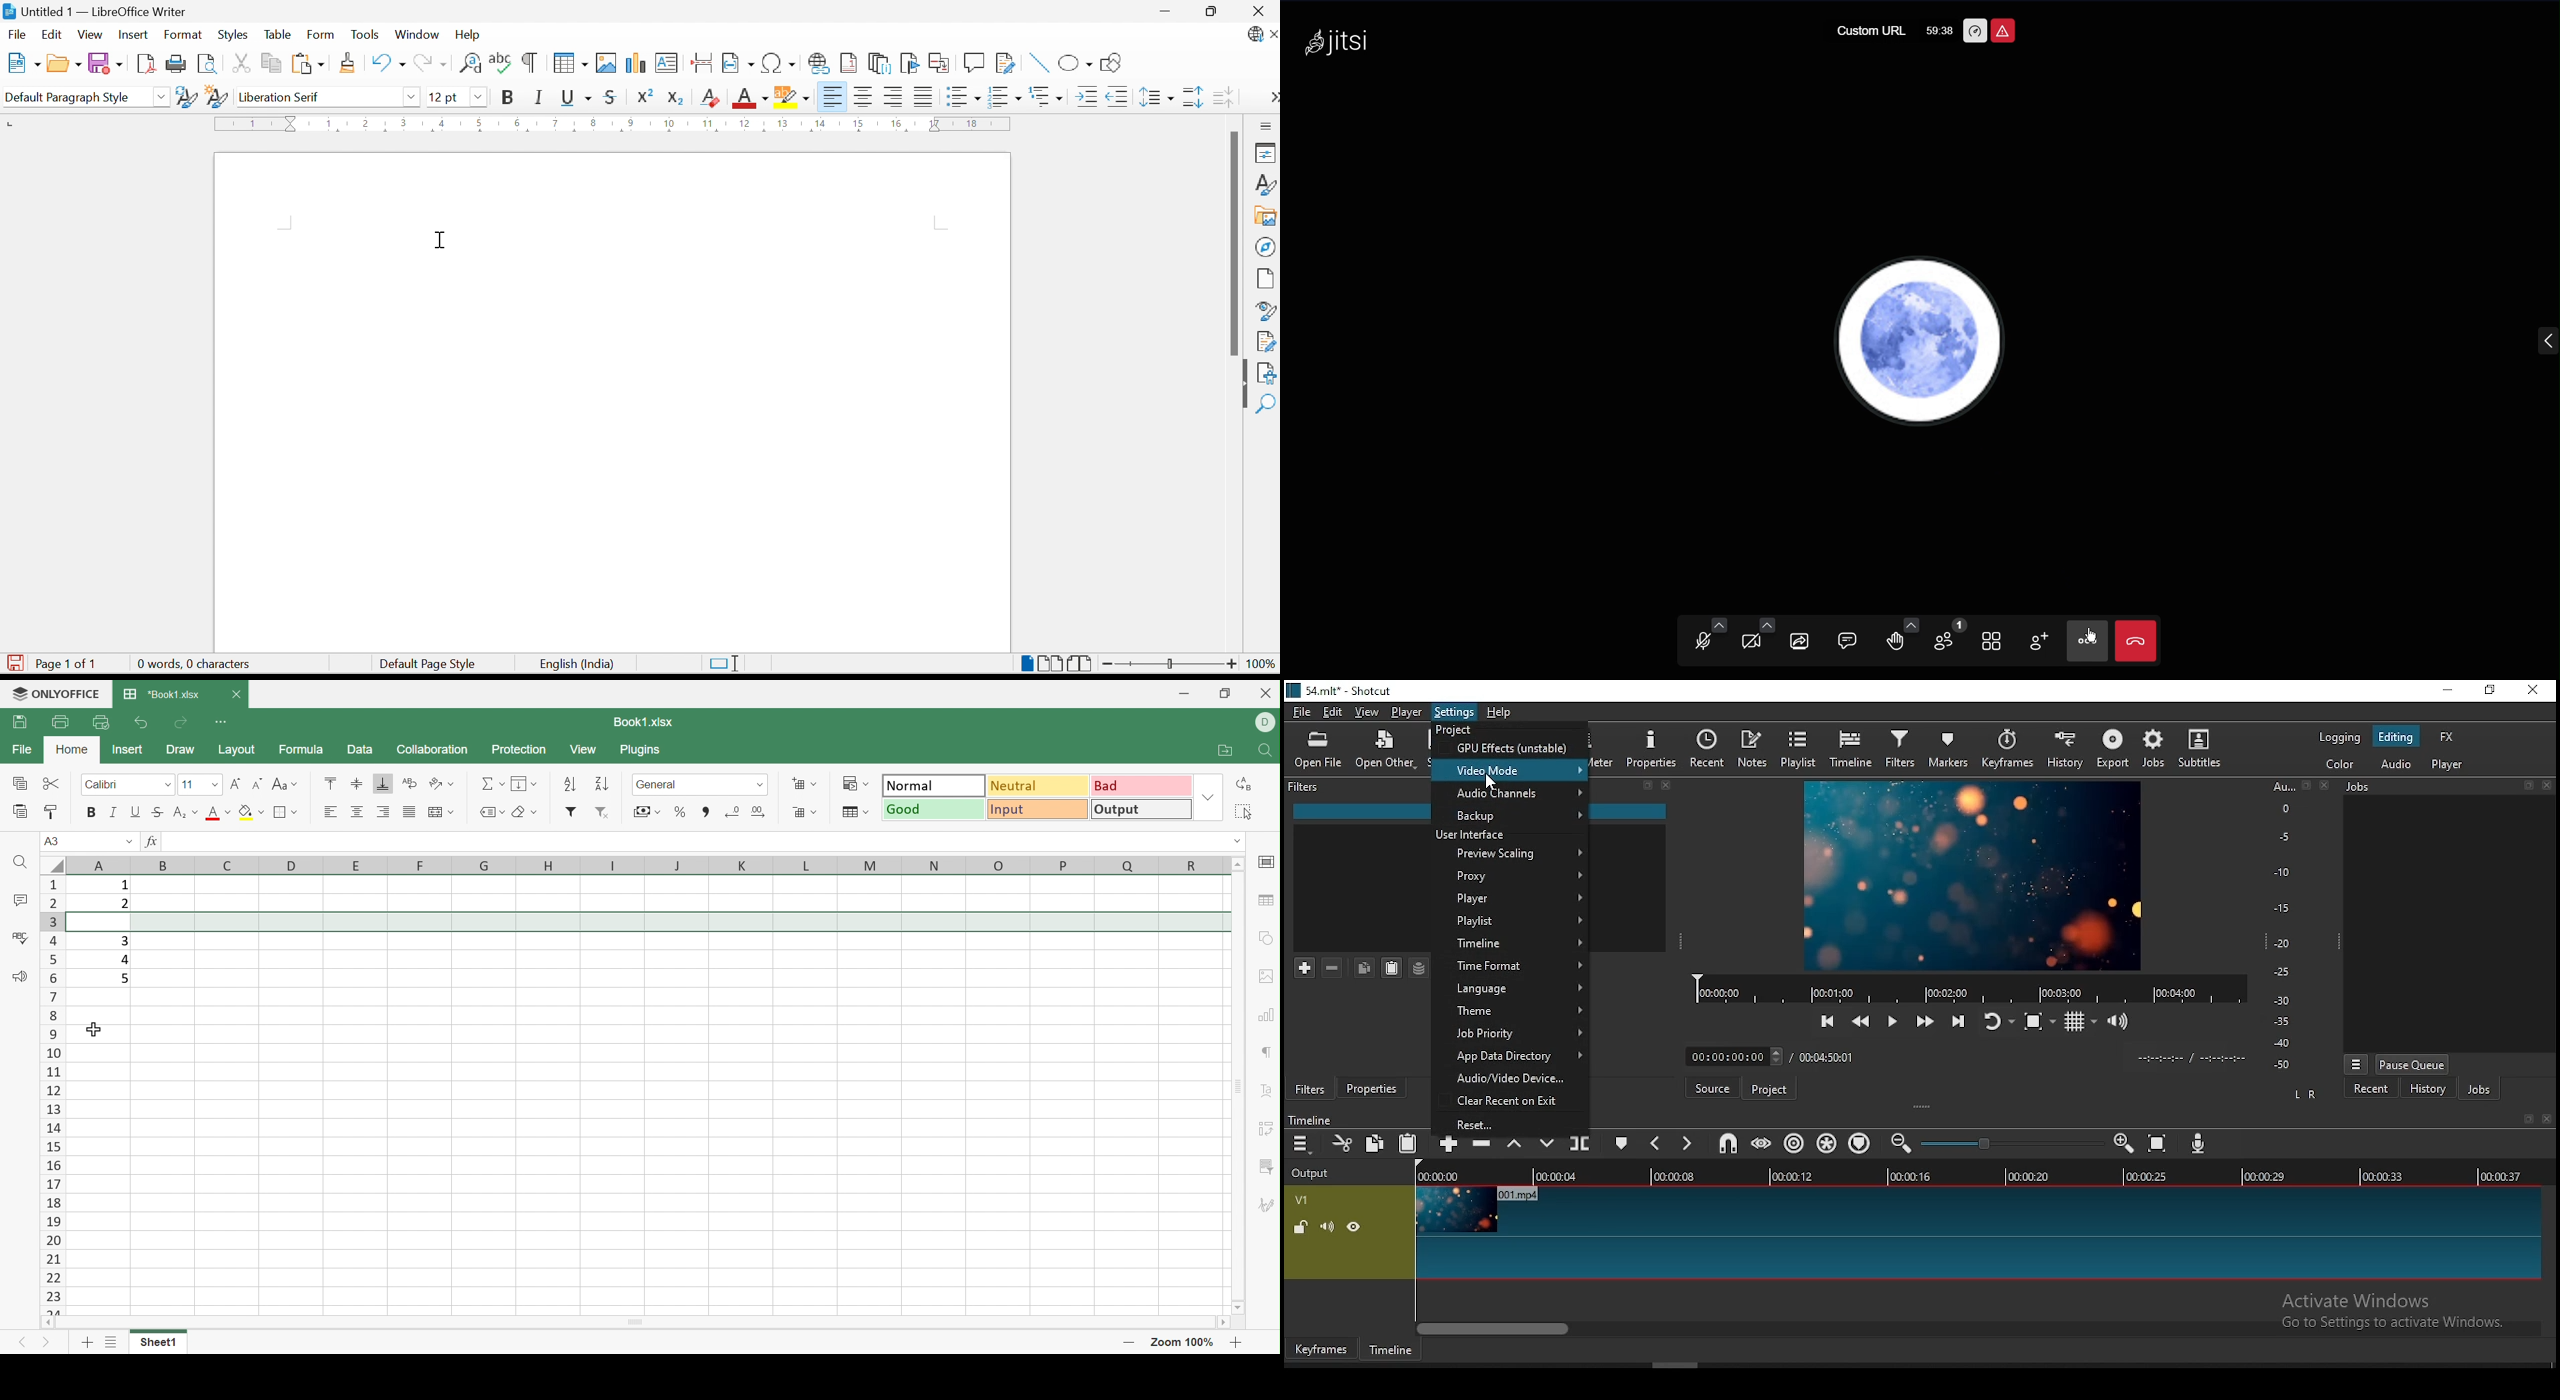 This screenshot has width=2576, height=1400. What do you see at coordinates (1707, 749) in the screenshot?
I see `recent` at bounding box center [1707, 749].